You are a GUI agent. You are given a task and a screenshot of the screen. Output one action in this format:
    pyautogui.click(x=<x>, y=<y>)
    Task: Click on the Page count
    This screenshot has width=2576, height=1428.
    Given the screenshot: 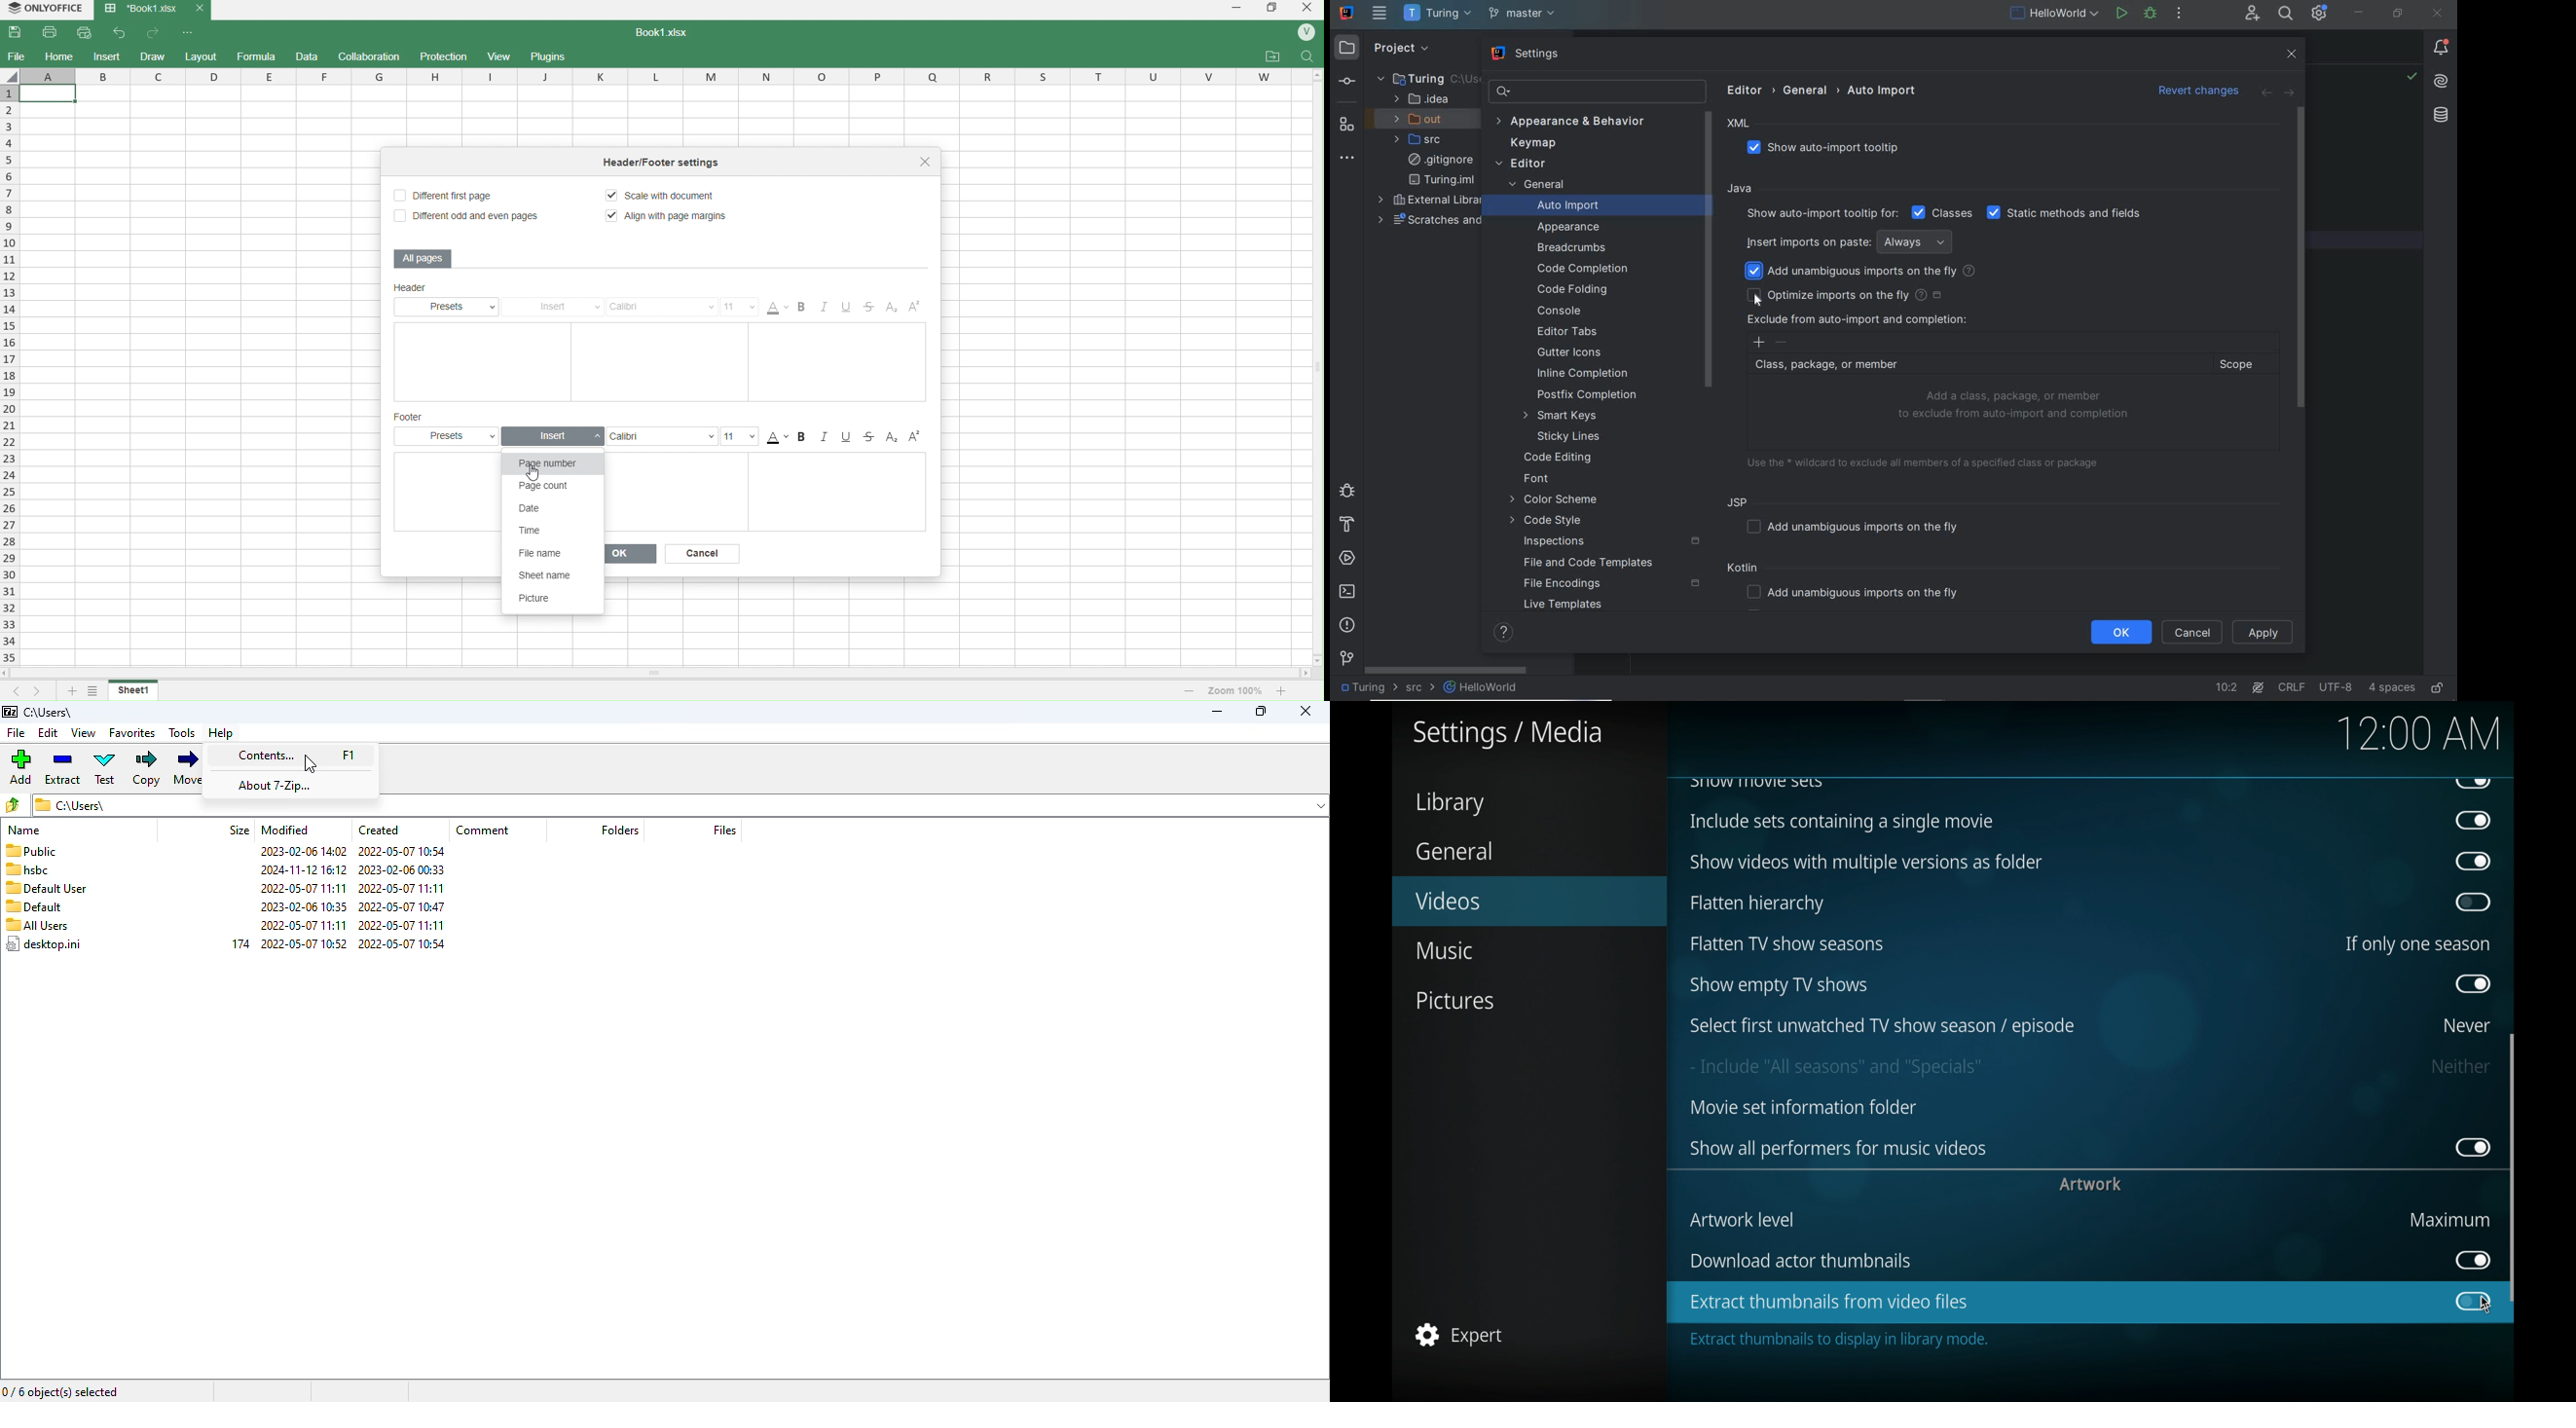 What is the action you would take?
    pyautogui.click(x=552, y=487)
    